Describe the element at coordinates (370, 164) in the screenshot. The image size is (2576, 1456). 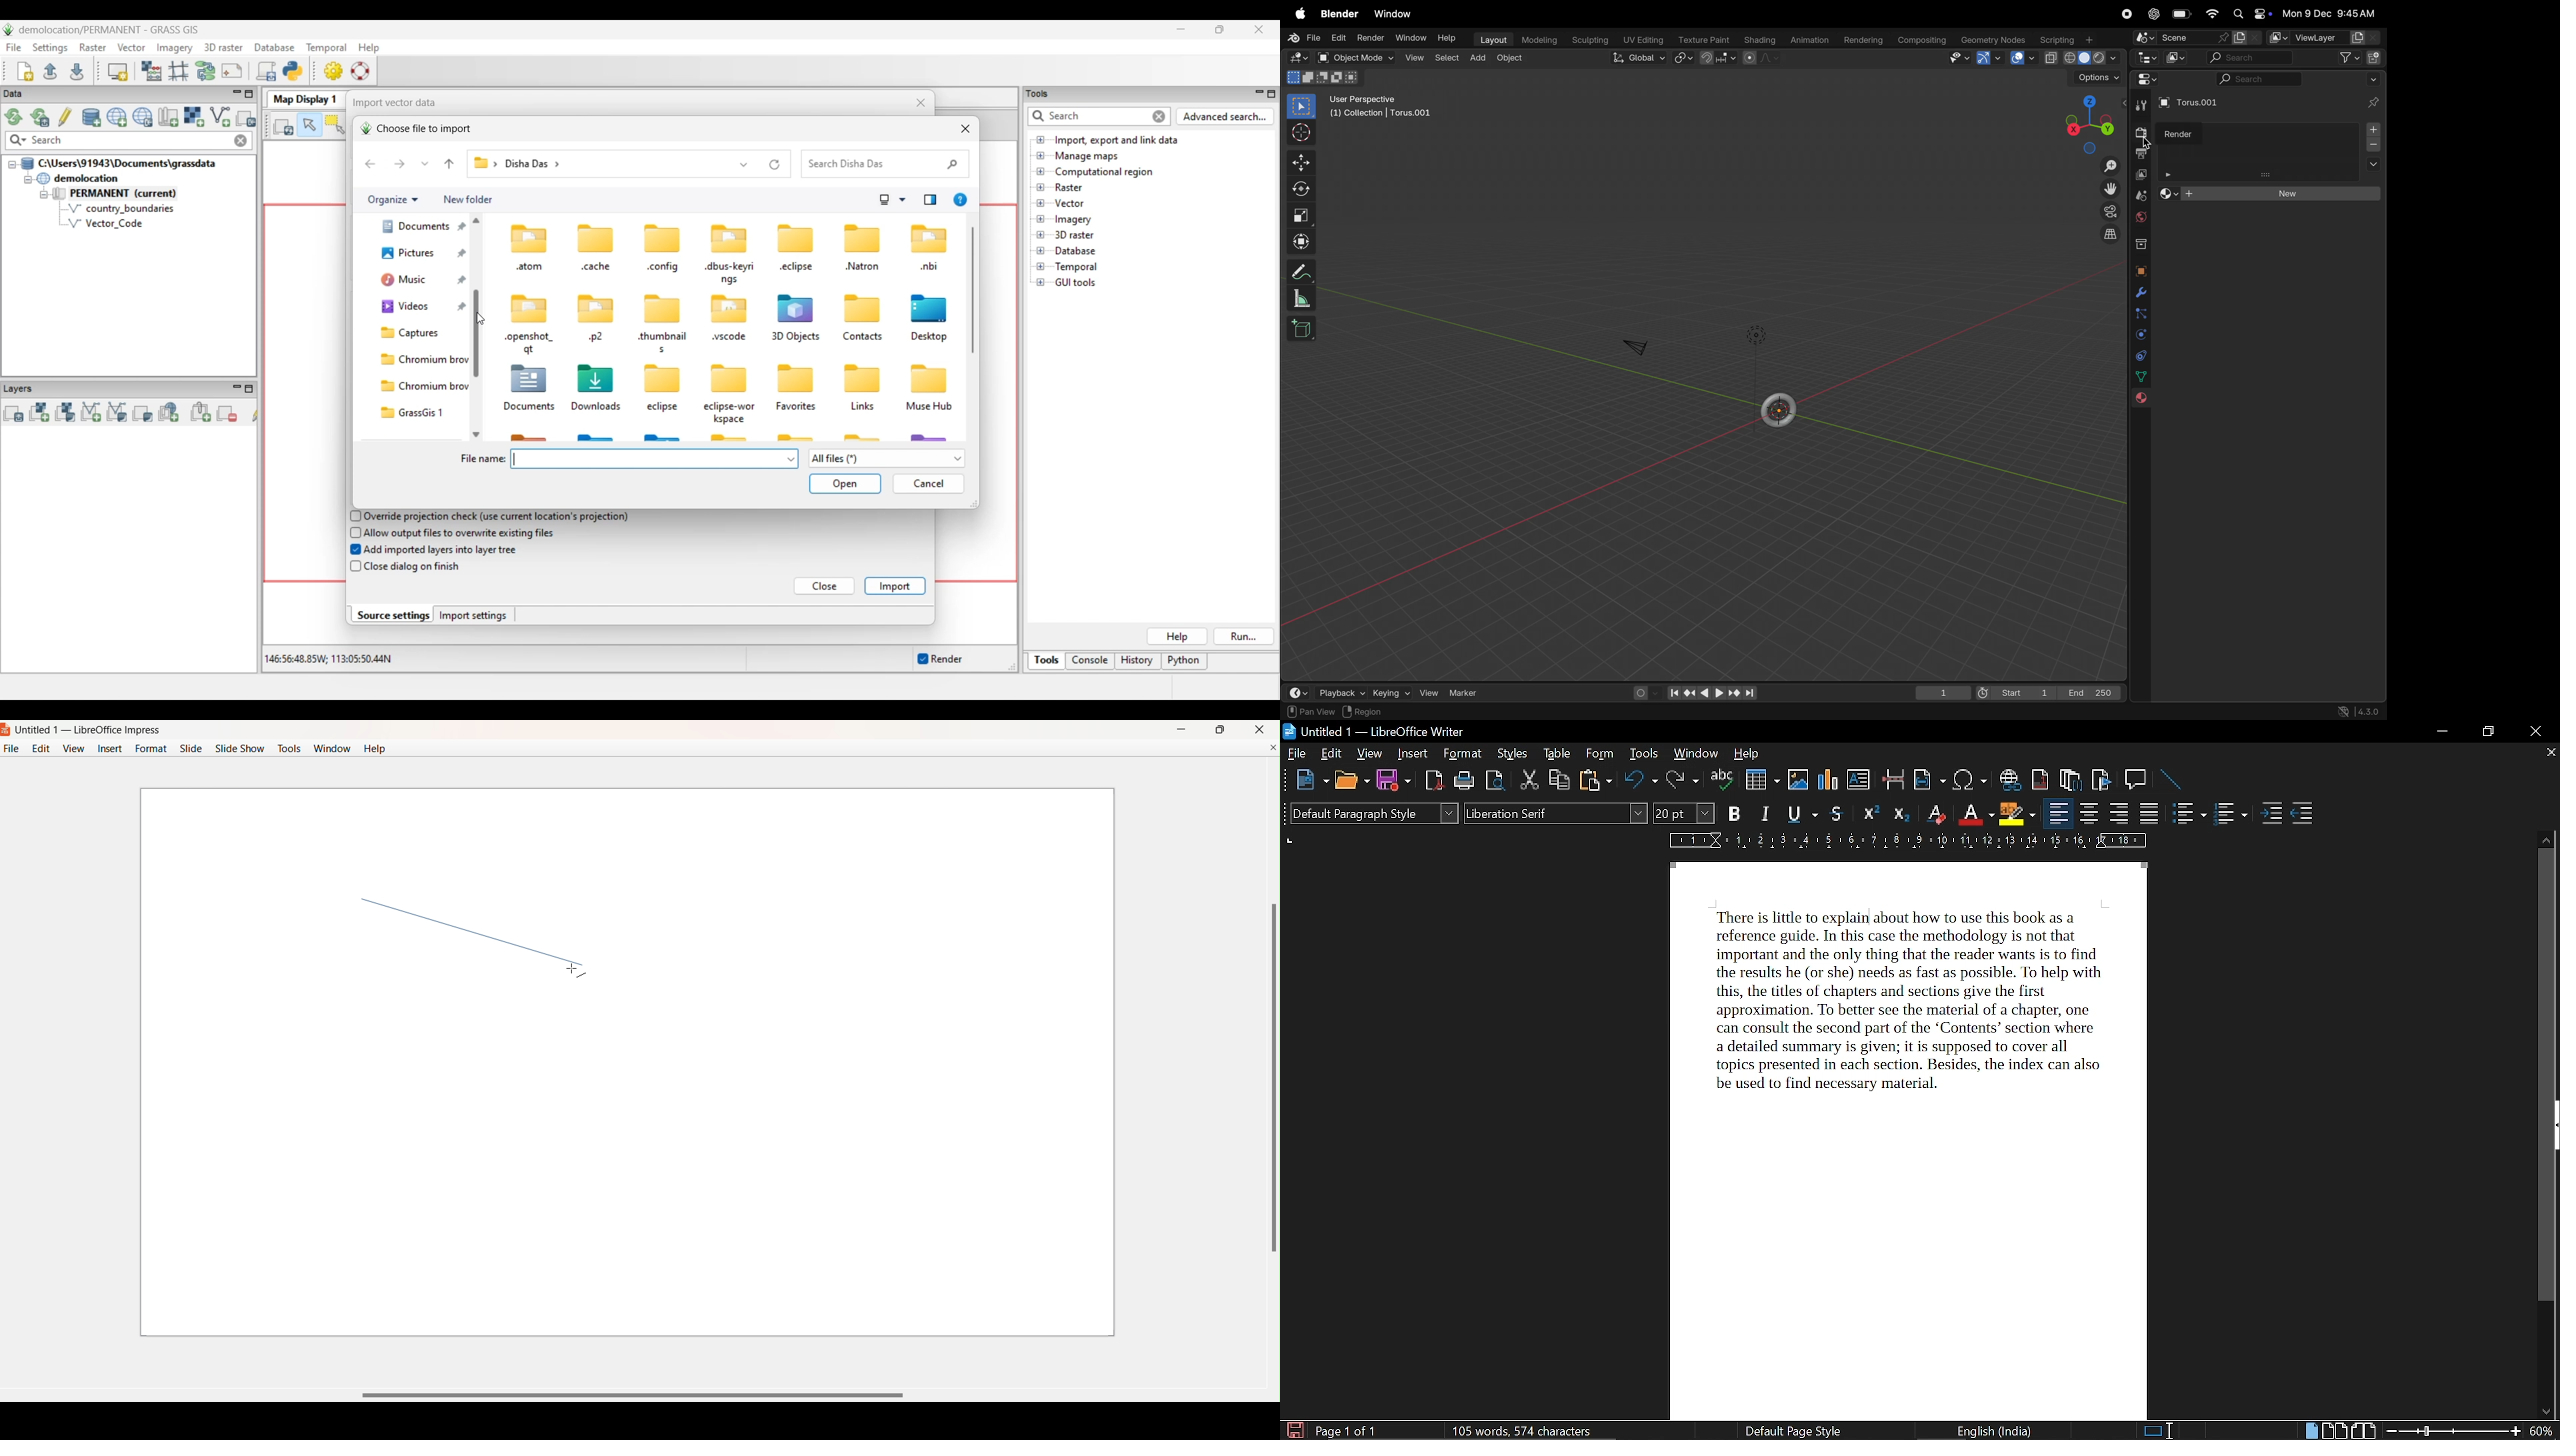
I see `Go back` at that location.